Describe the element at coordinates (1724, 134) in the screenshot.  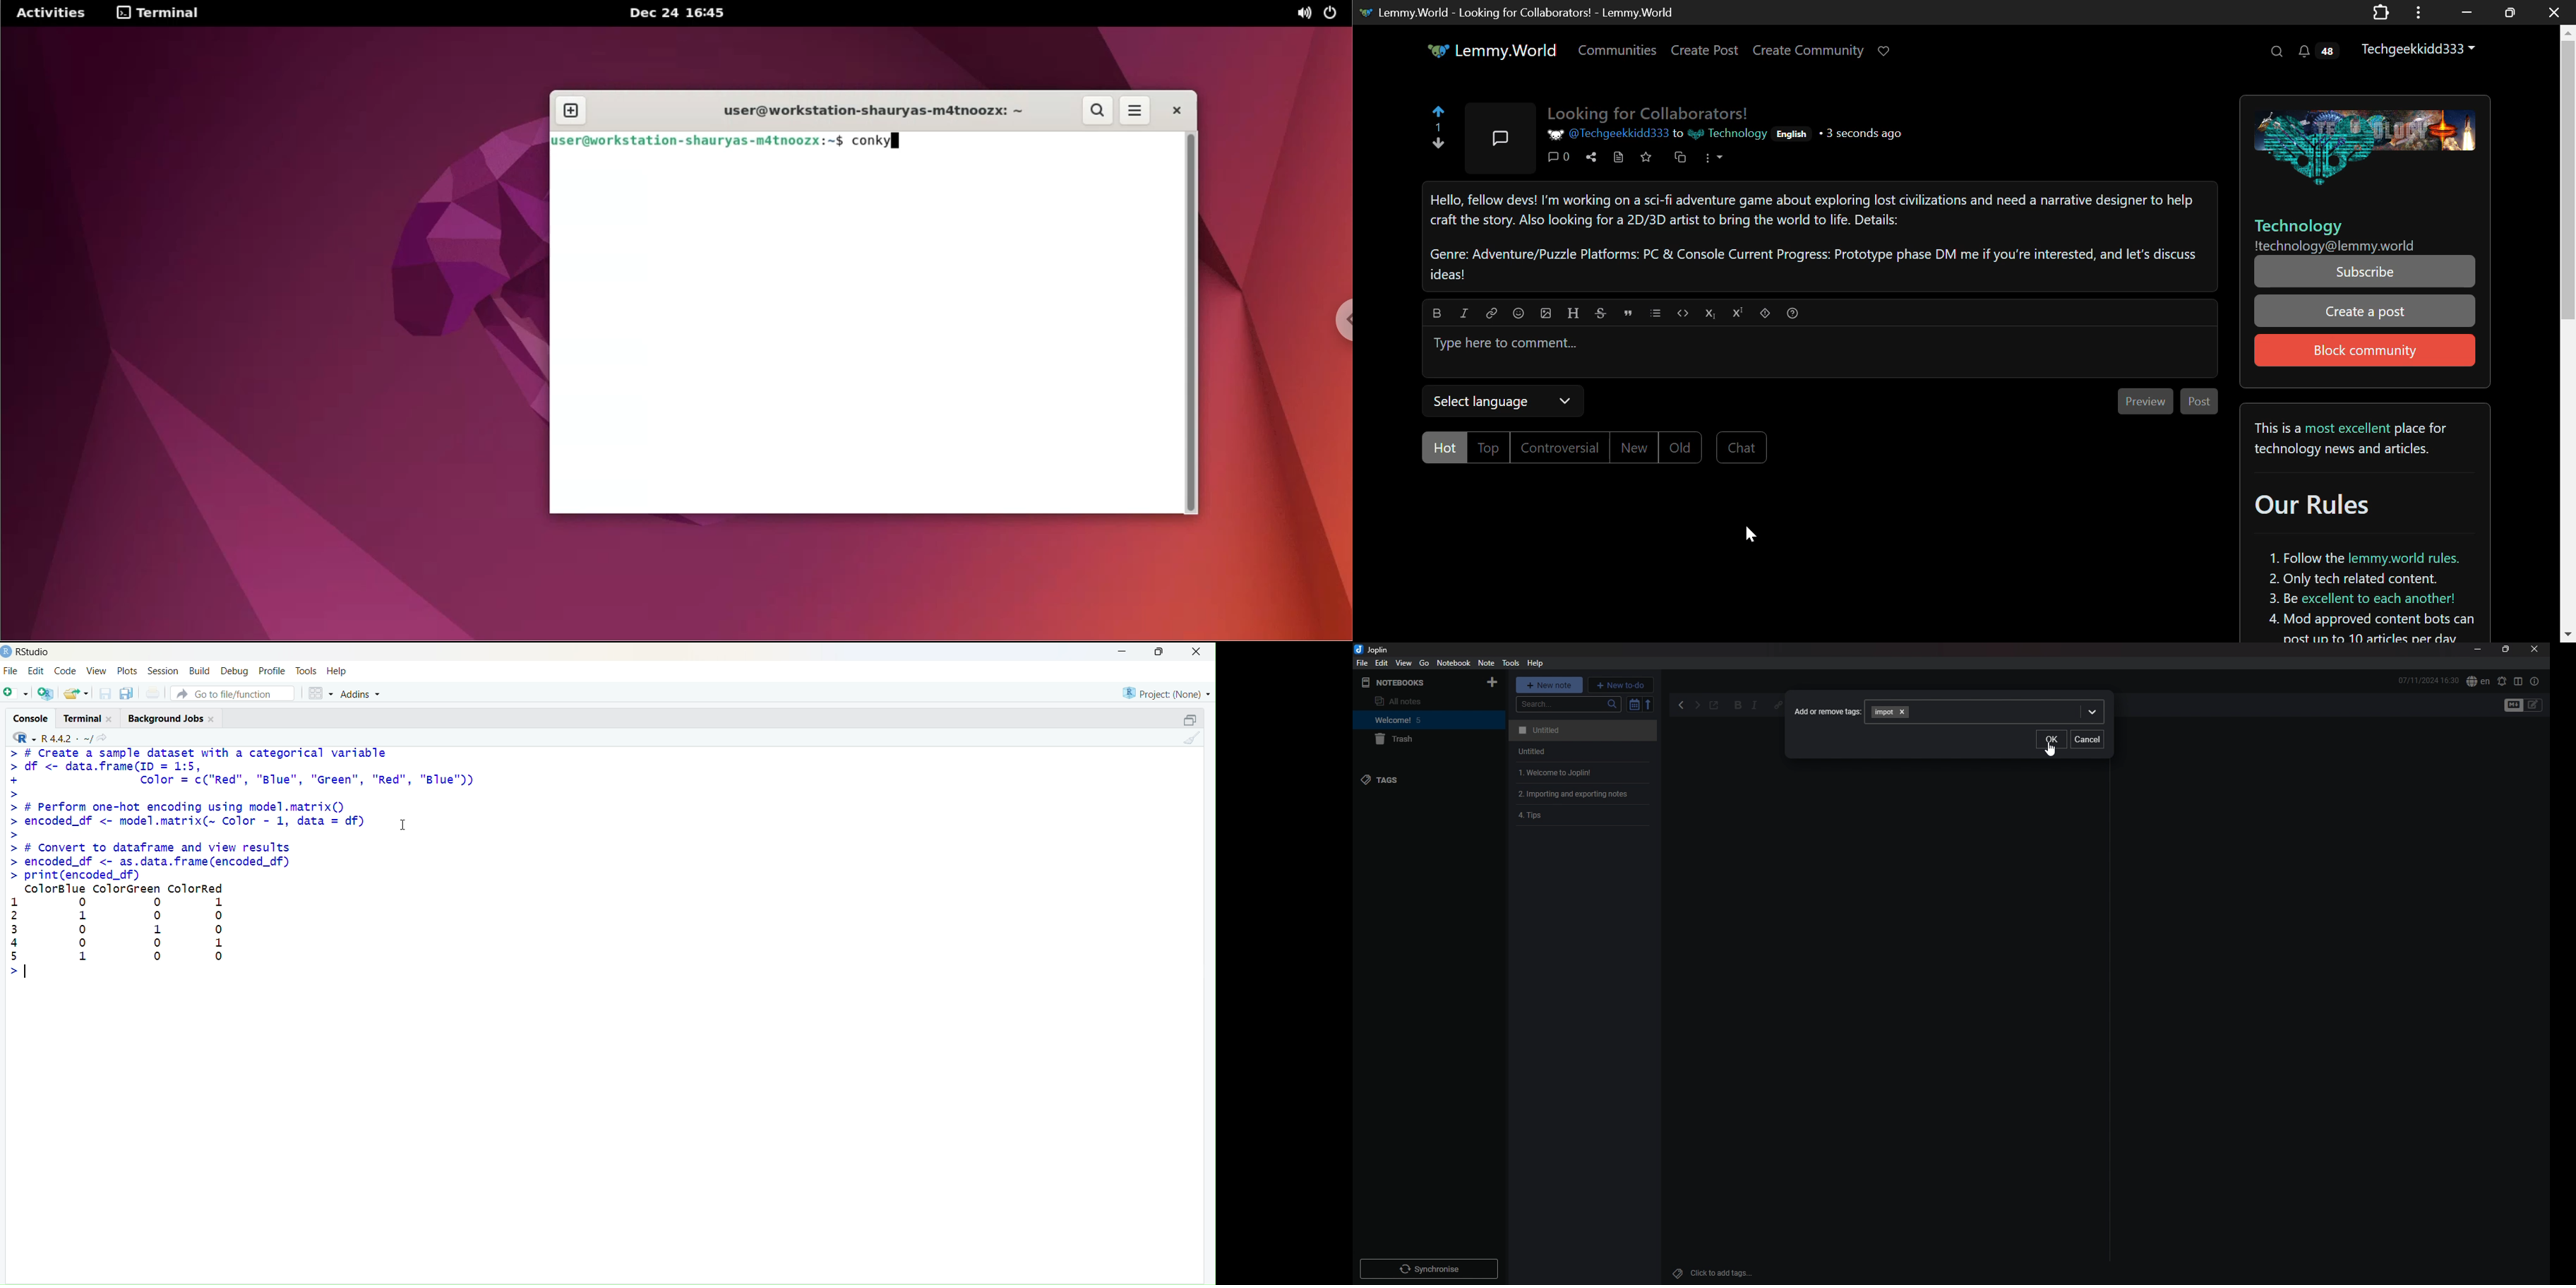
I see `Technology` at that location.